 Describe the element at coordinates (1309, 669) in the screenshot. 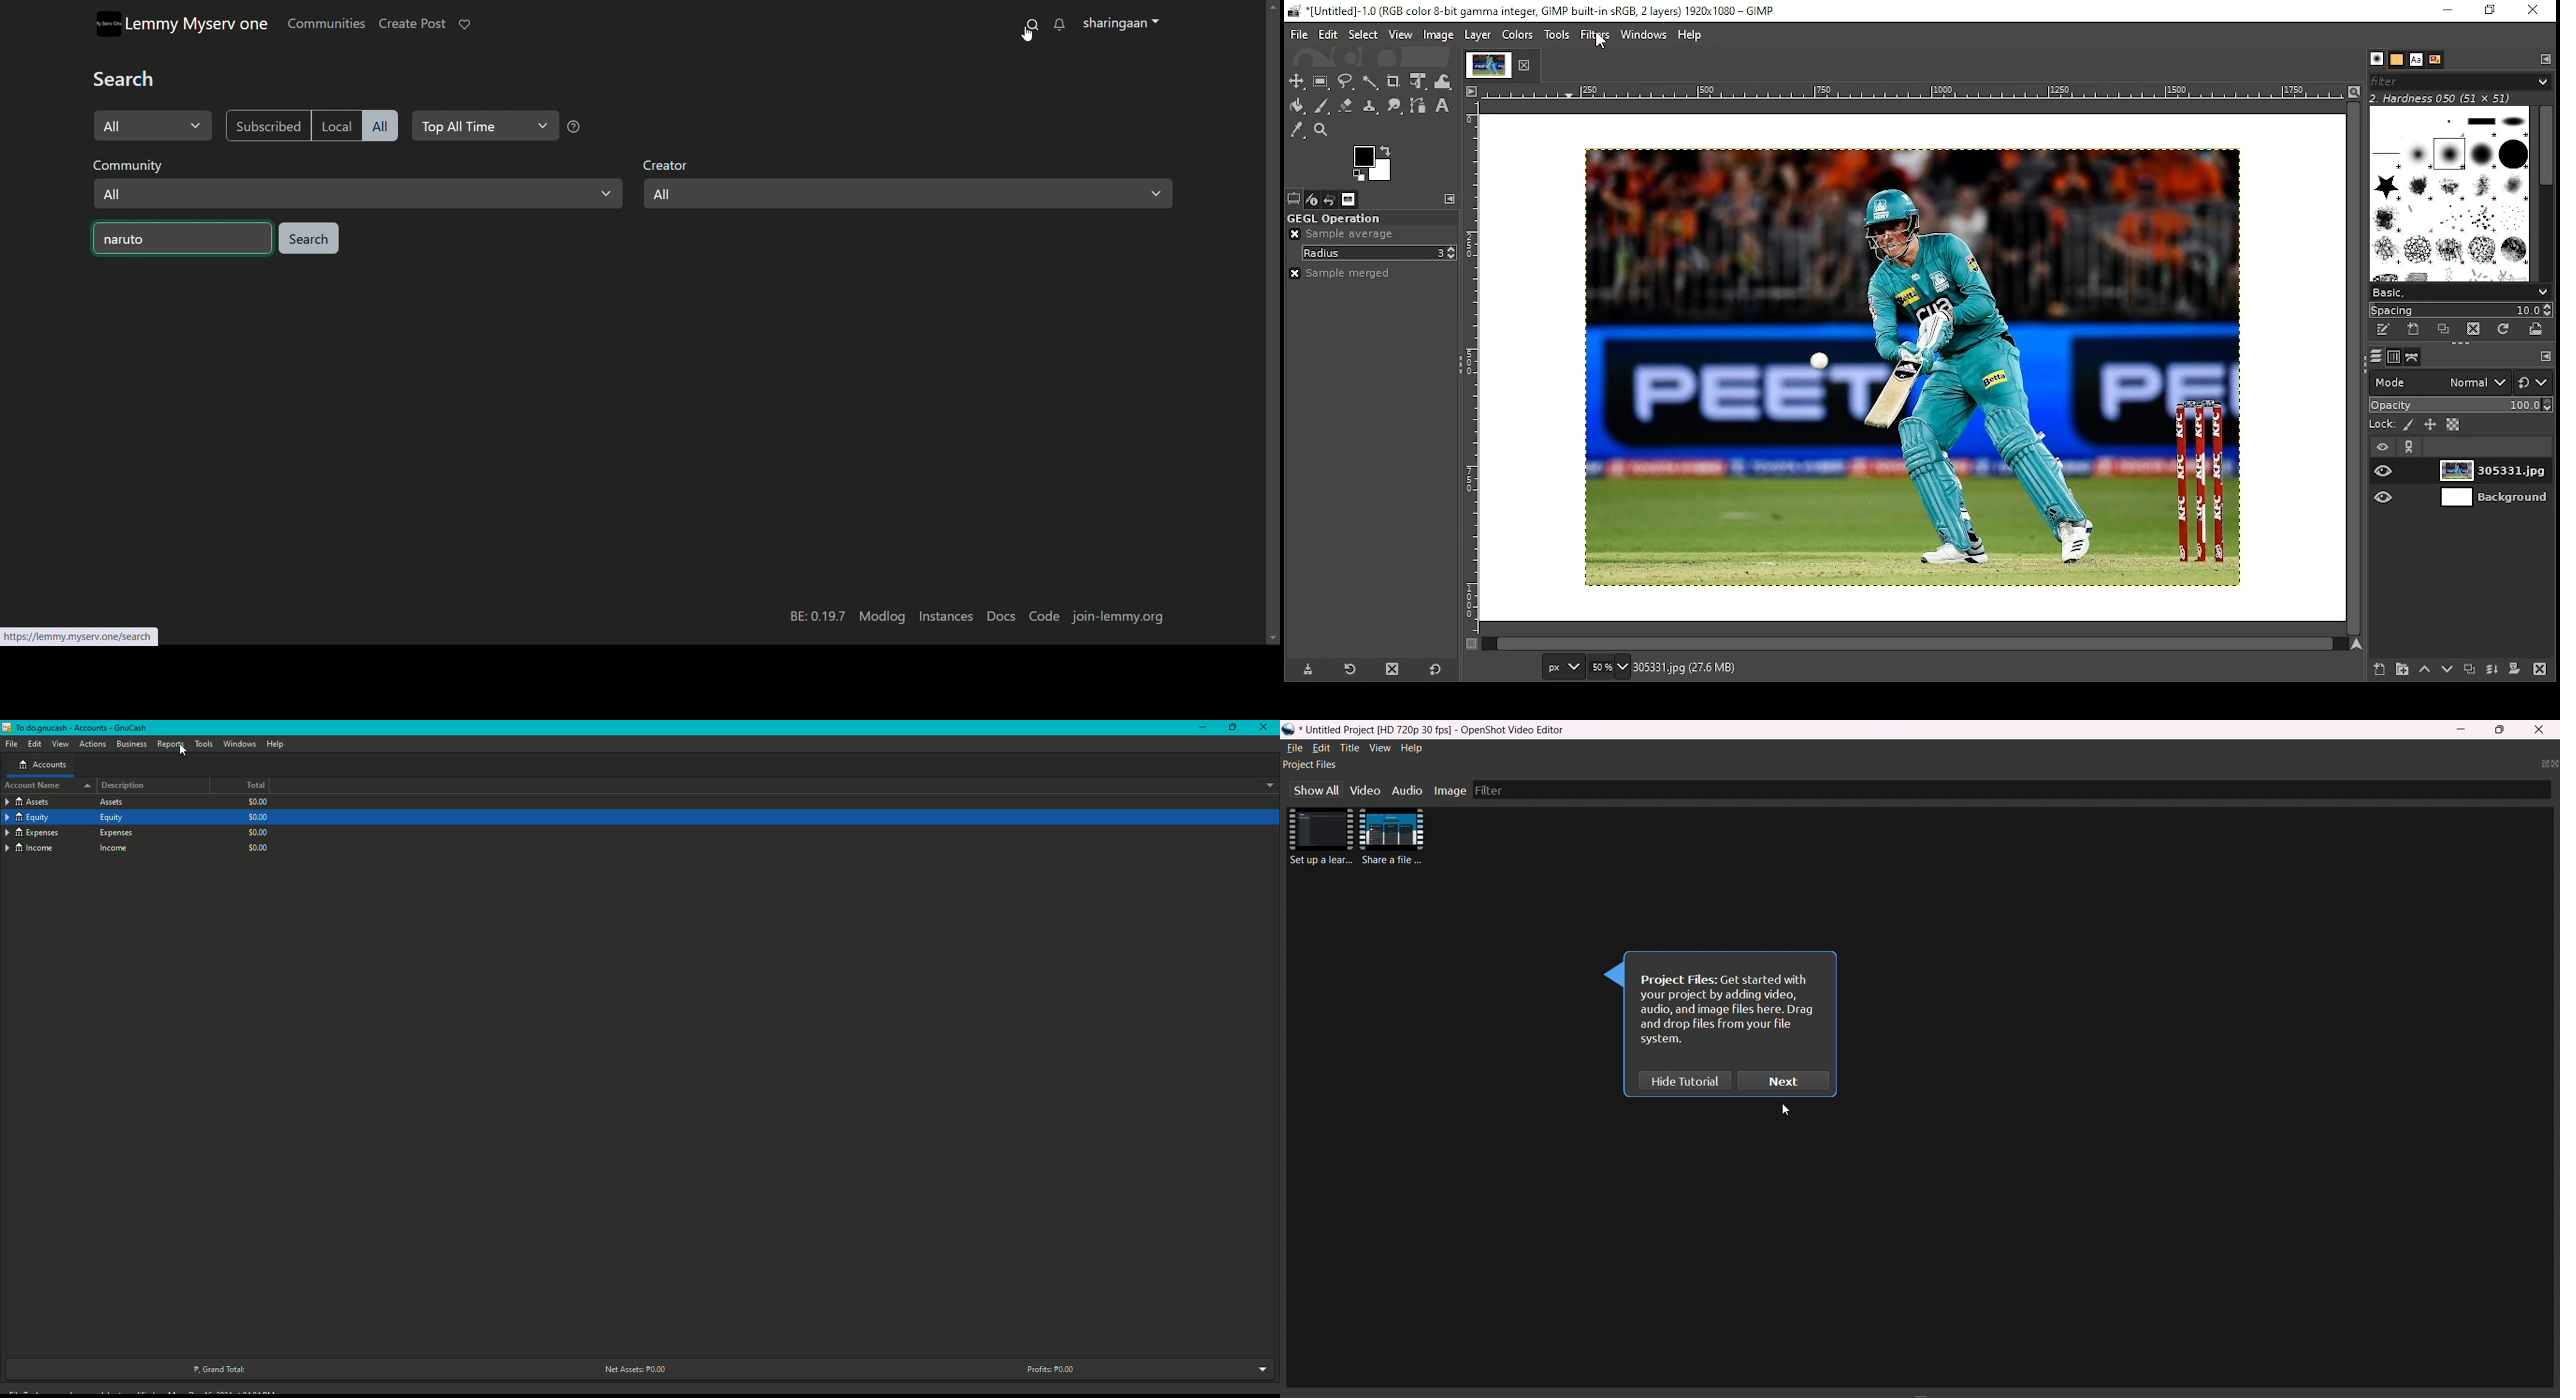

I see `save tool preset` at that location.